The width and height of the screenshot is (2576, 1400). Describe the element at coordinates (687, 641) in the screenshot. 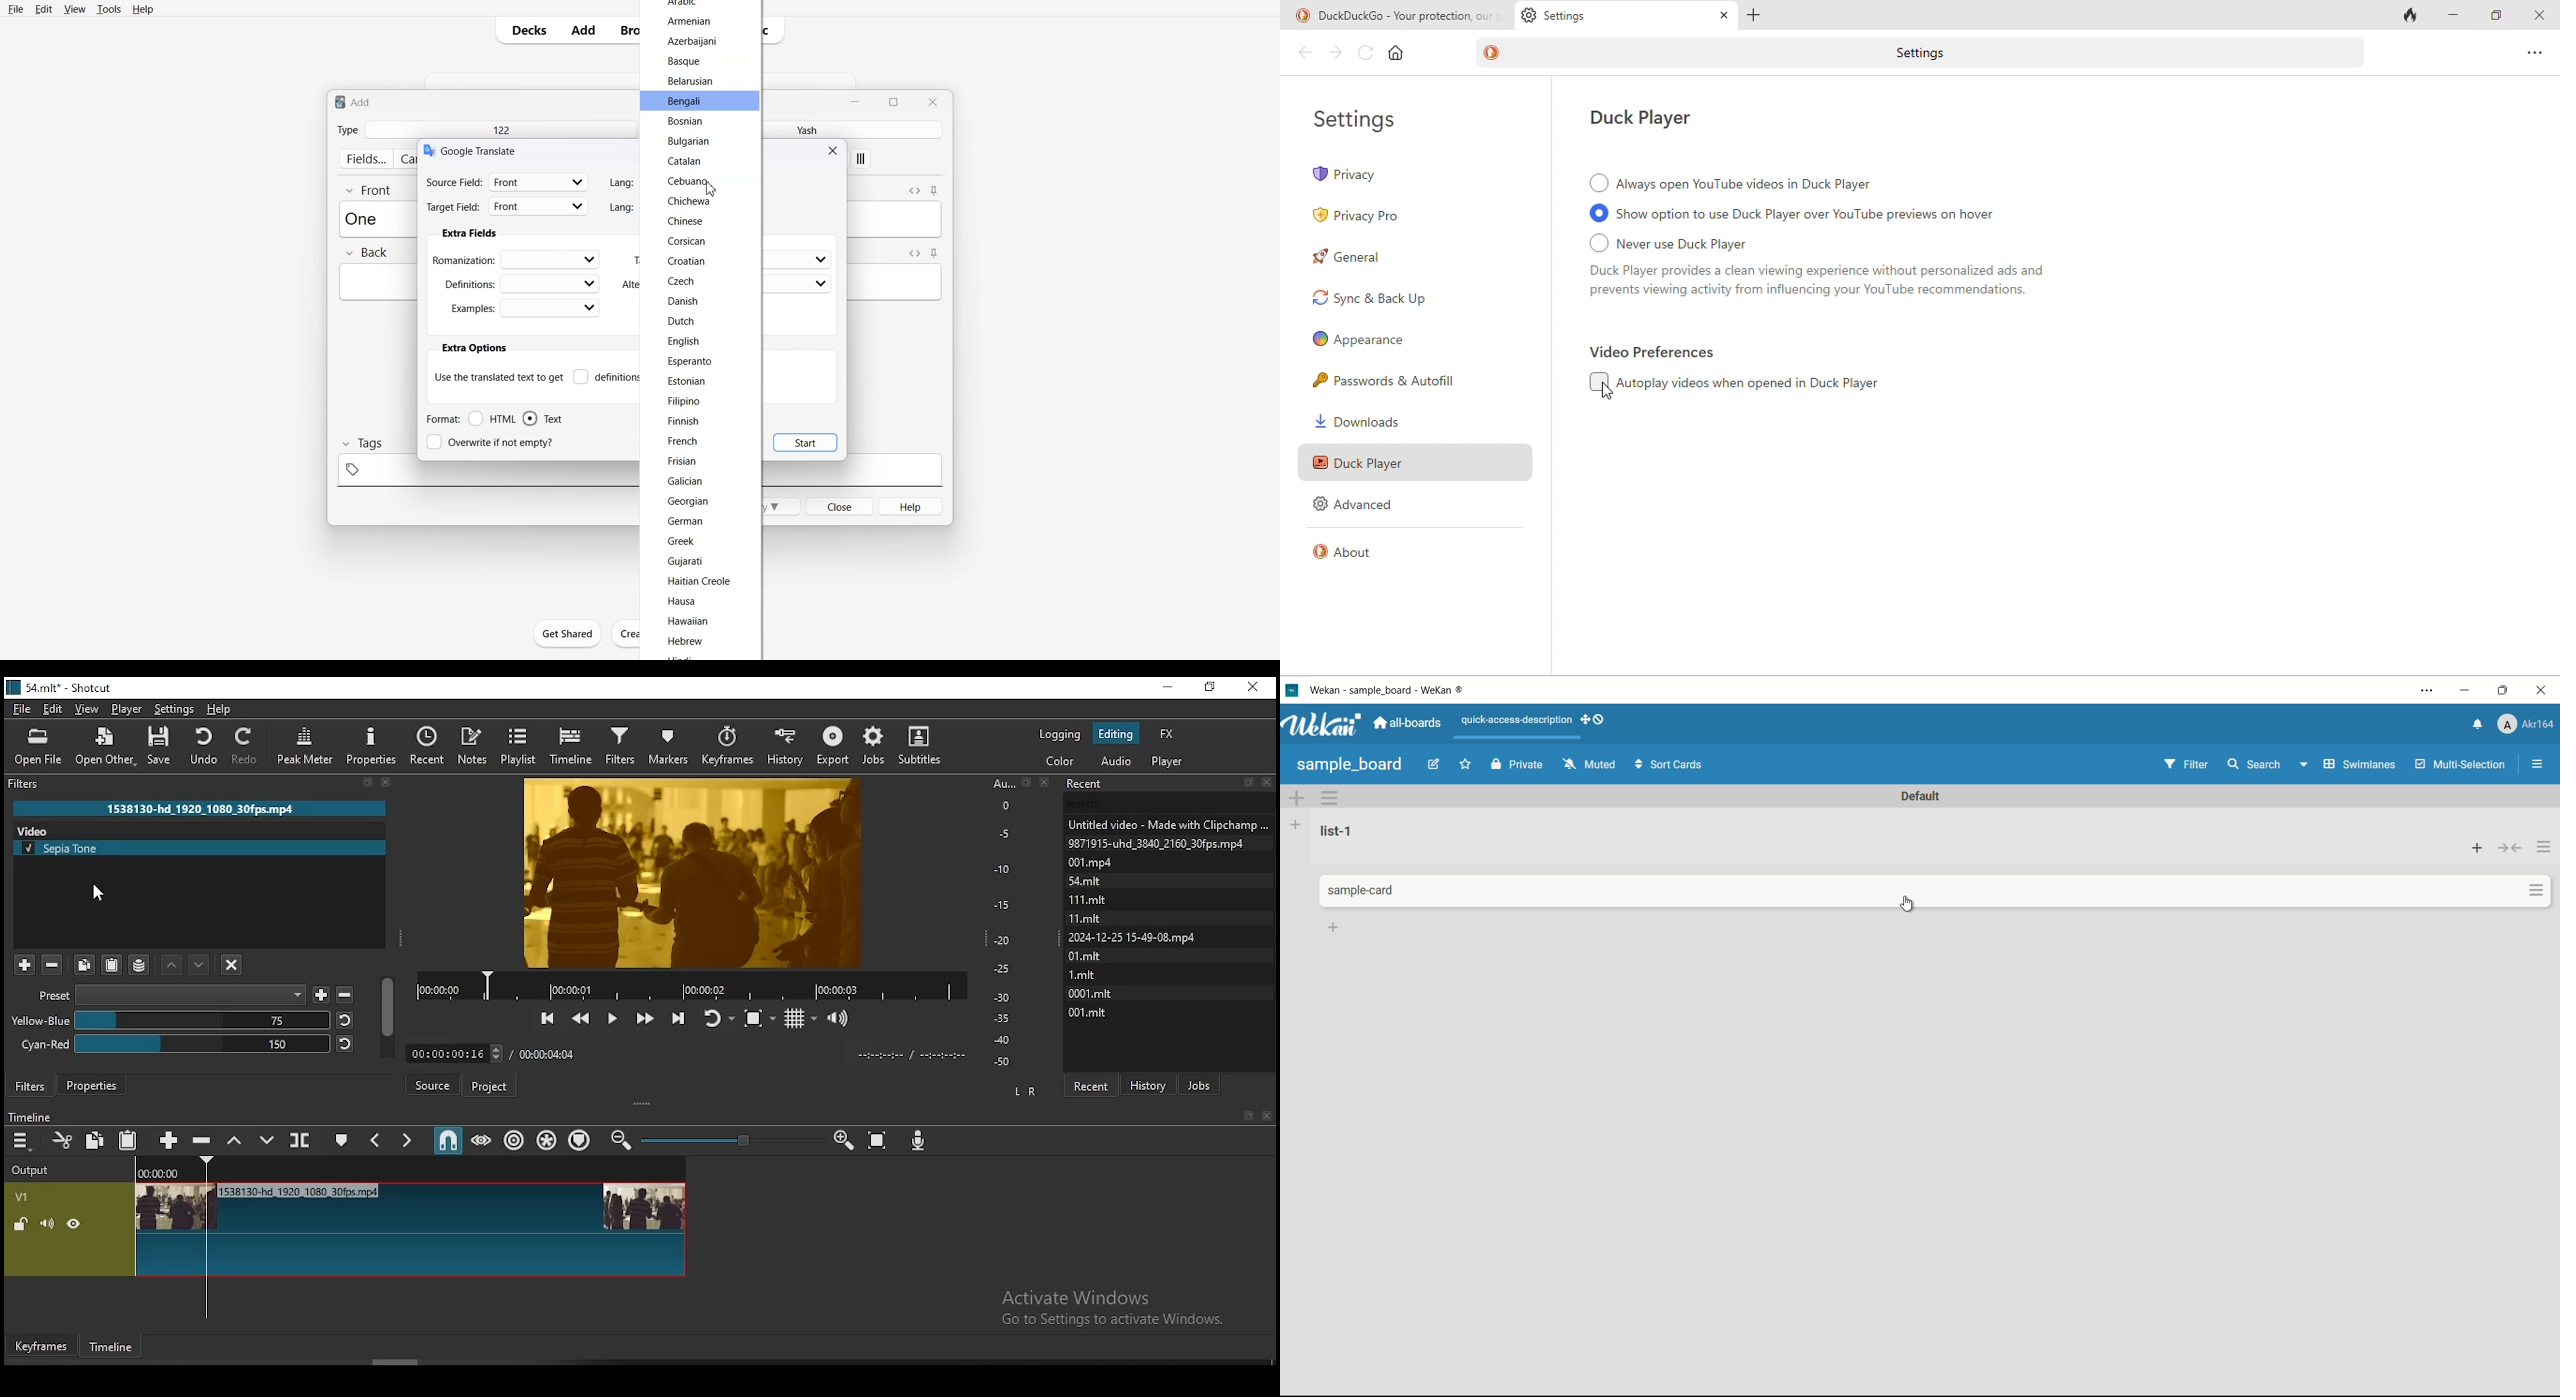

I see `Hebrew` at that location.